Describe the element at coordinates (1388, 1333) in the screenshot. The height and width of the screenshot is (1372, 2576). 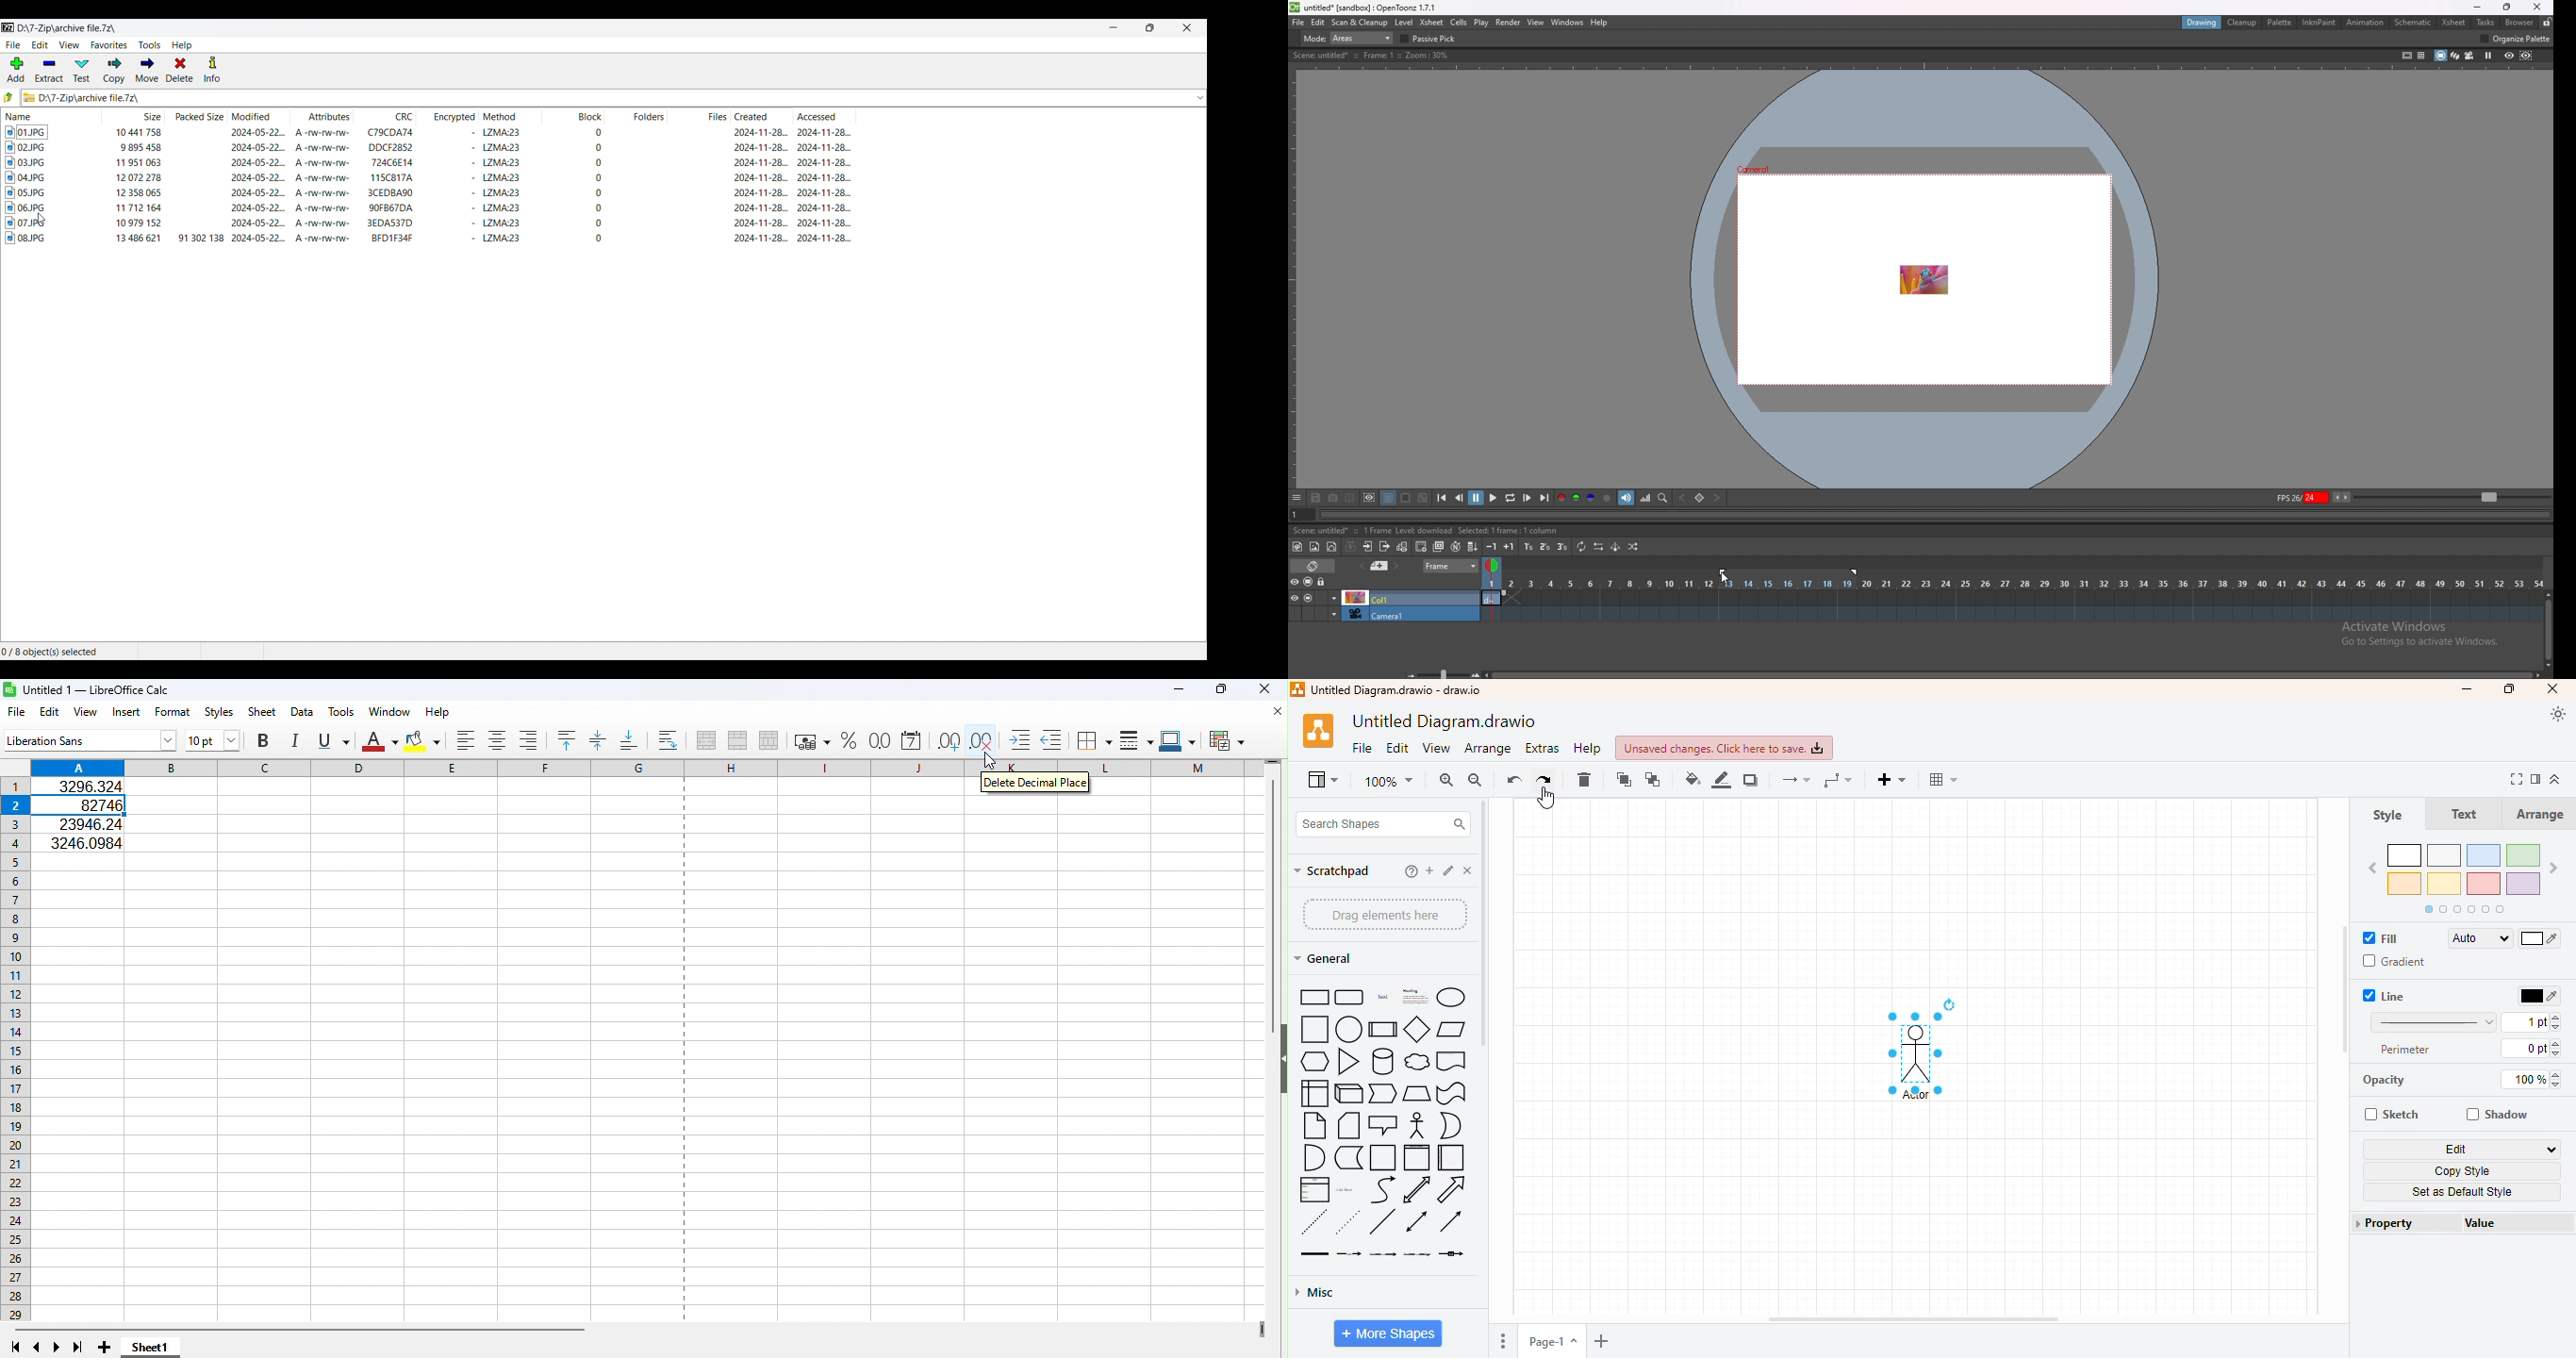
I see `more shapes` at that location.